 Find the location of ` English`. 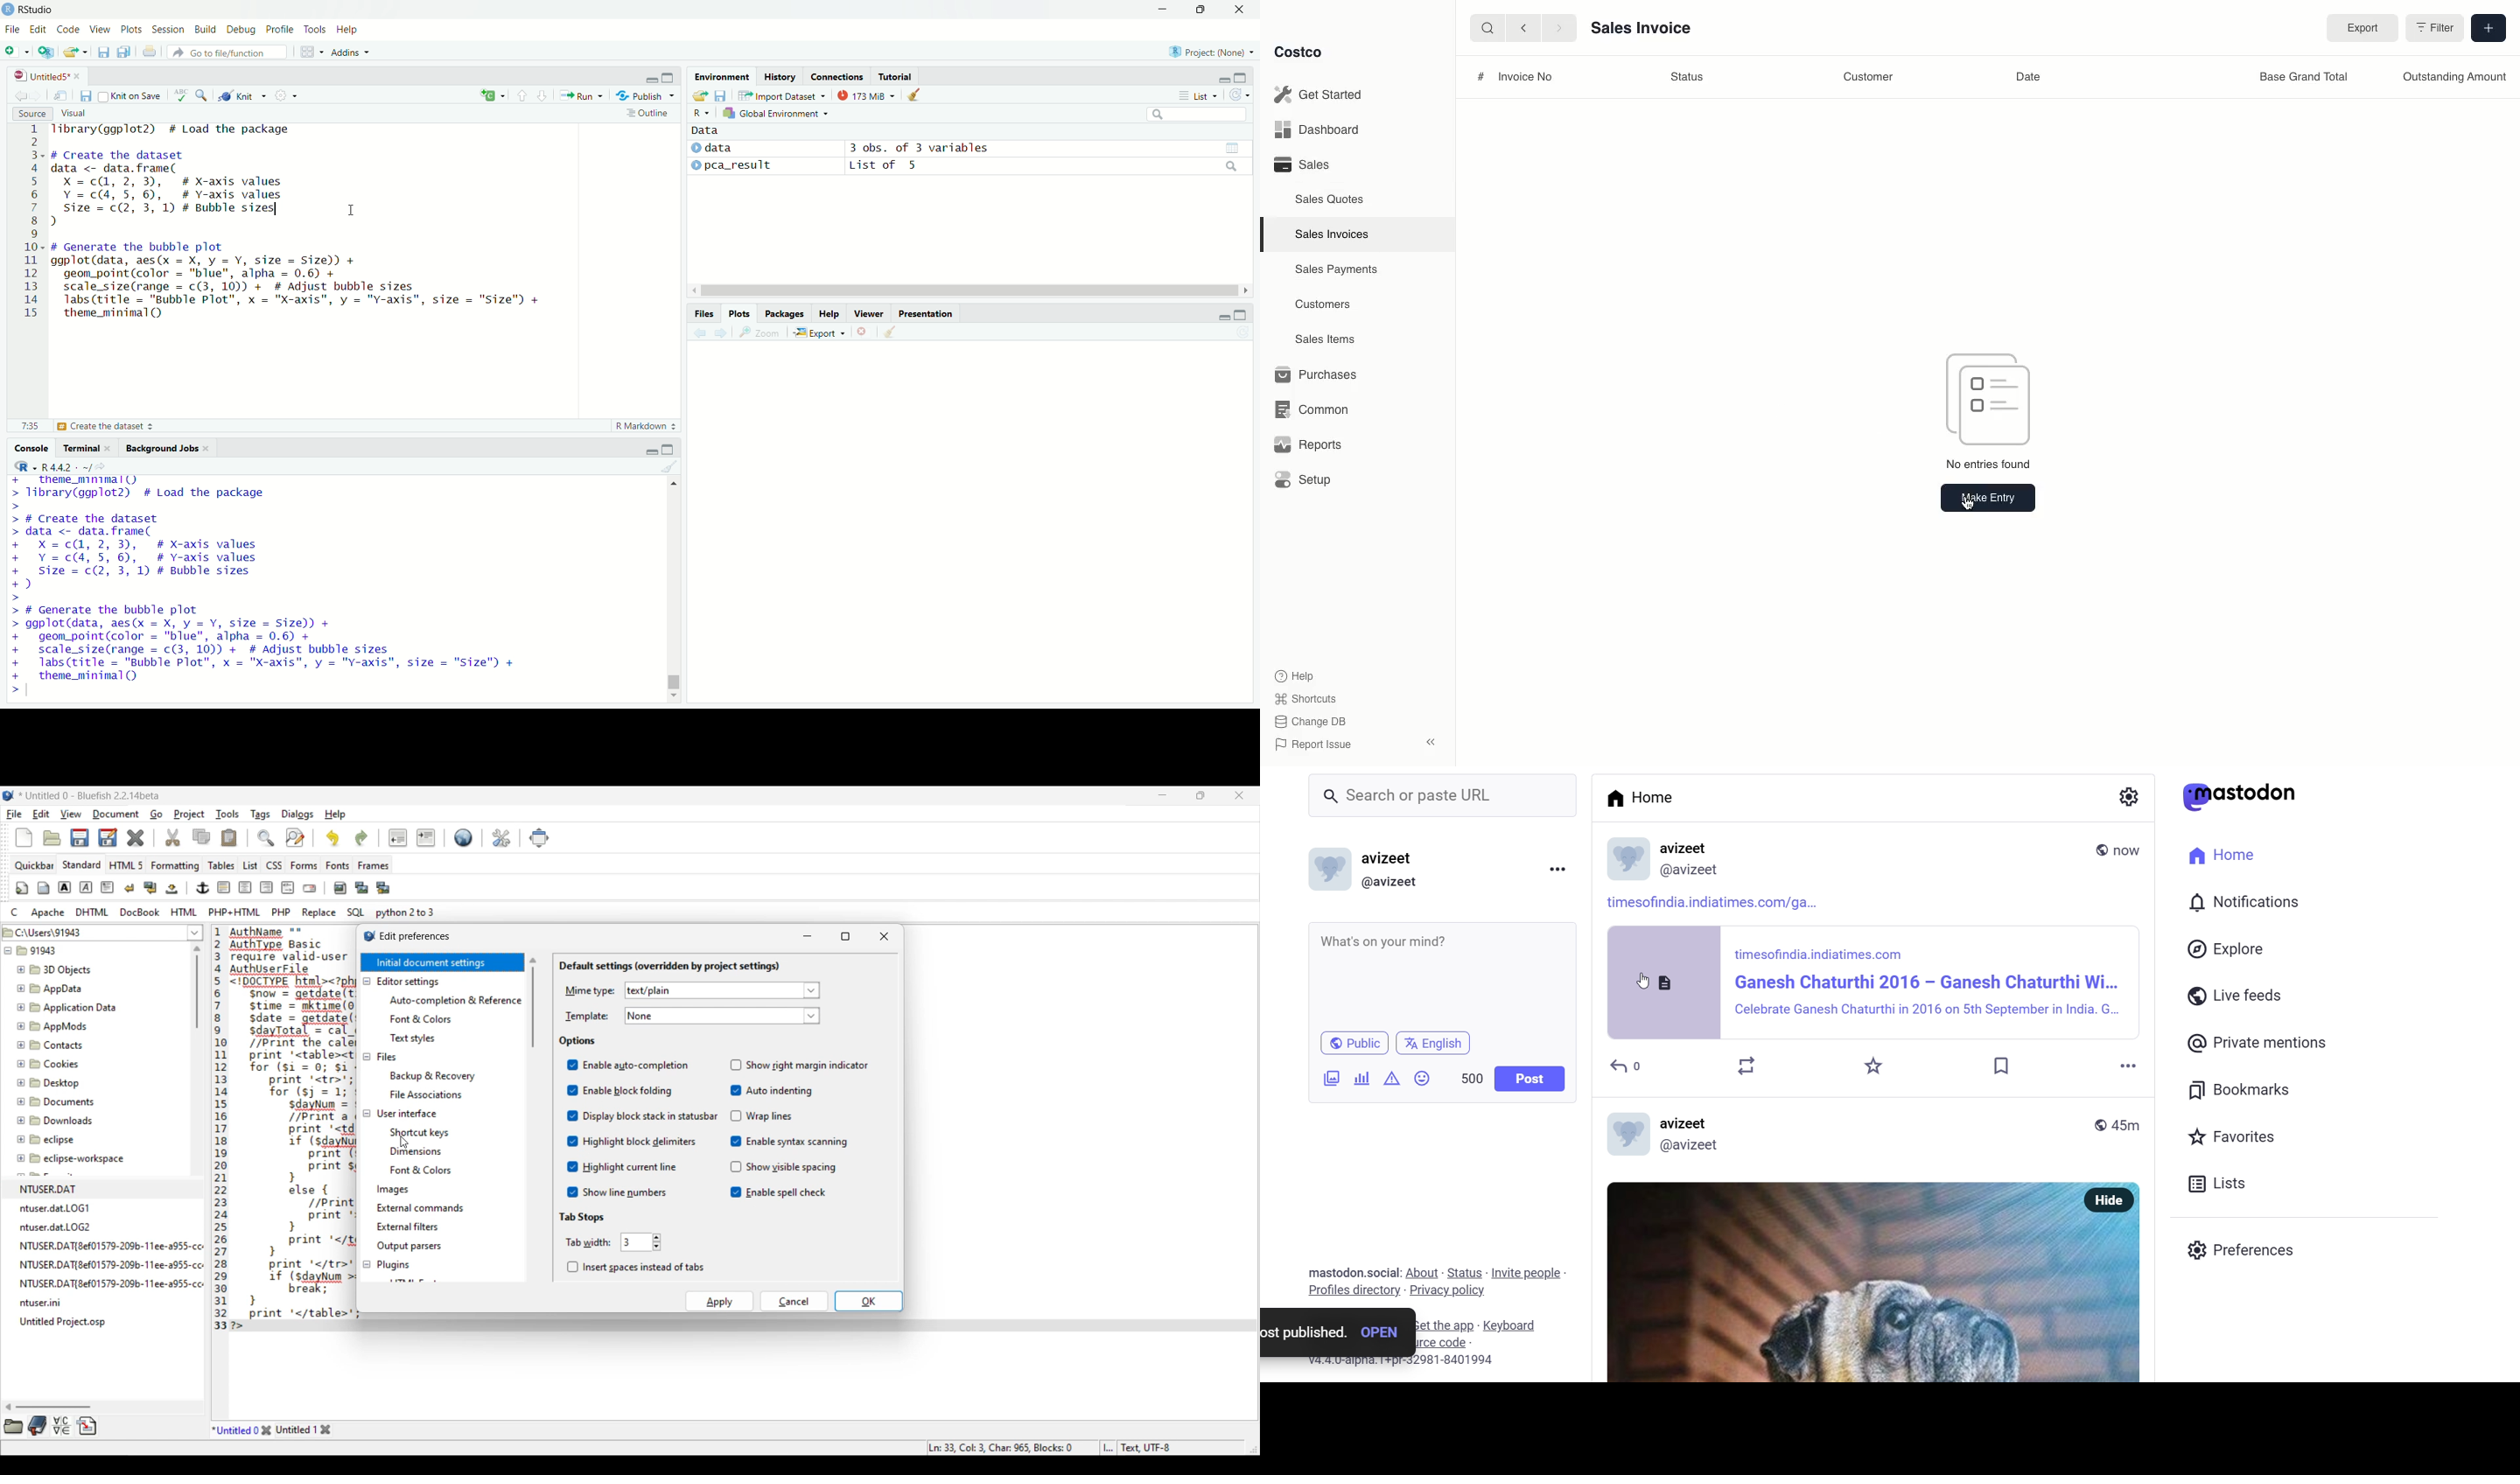

 English is located at coordinates (1436, 1042).